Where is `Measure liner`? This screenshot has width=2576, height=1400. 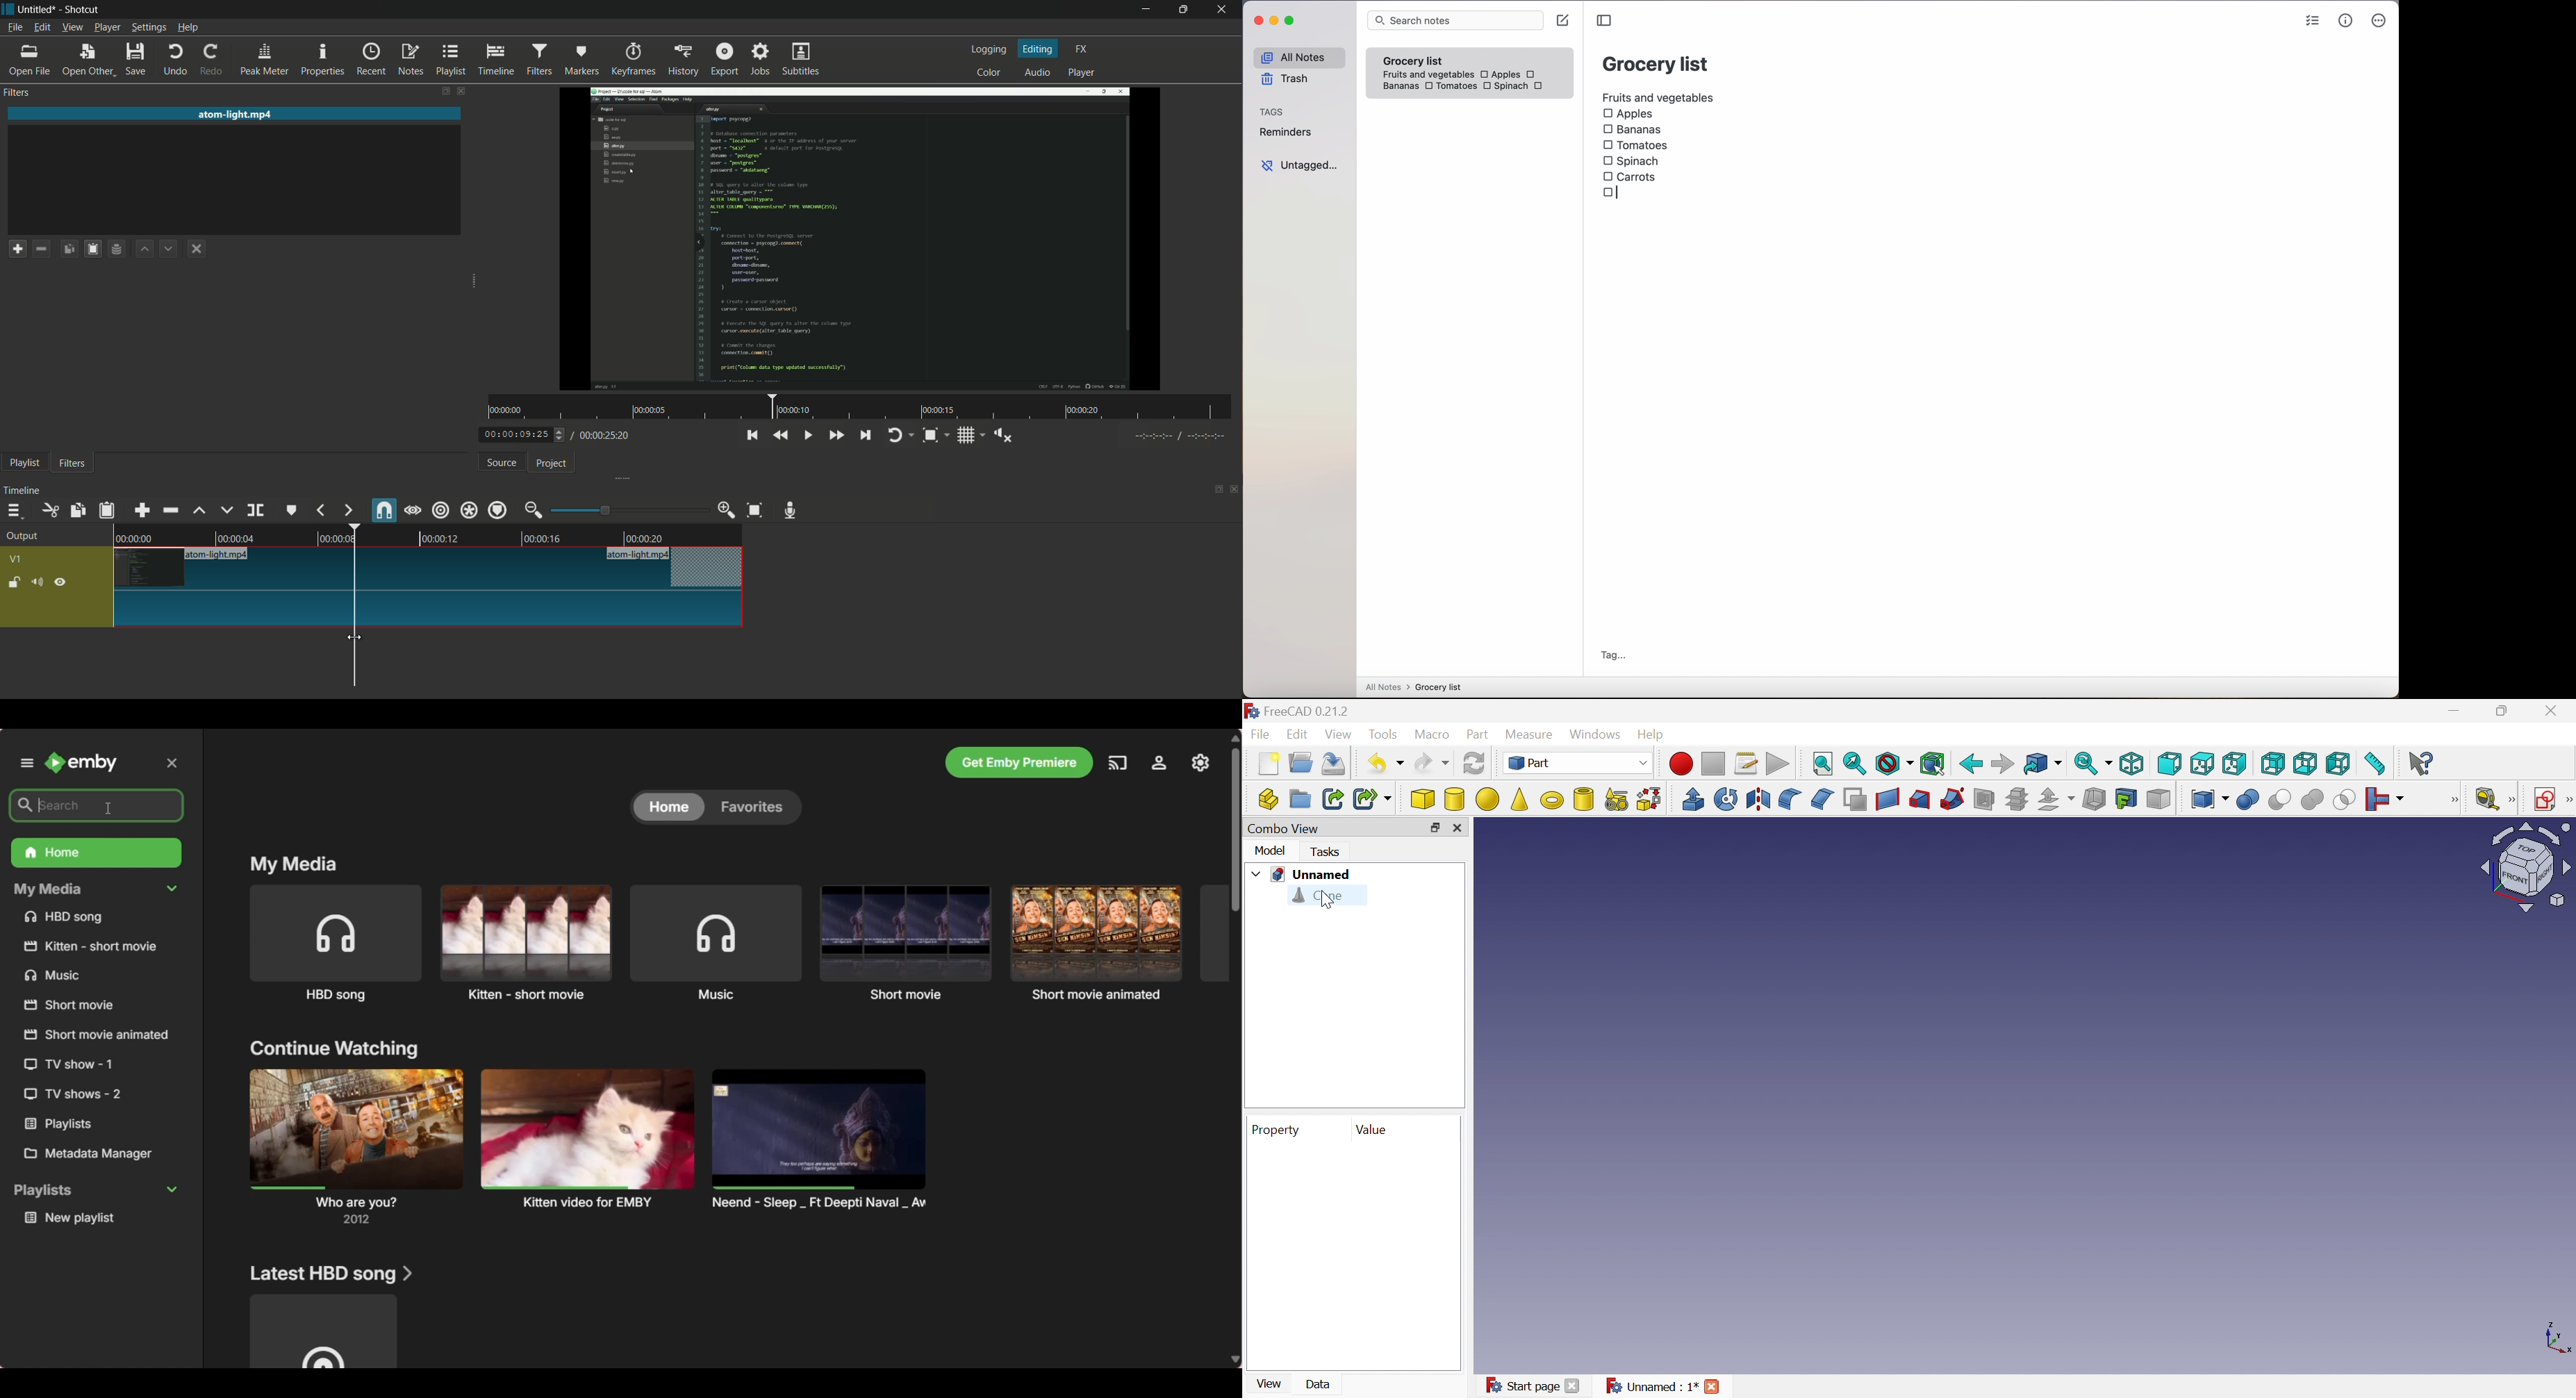
Measure liner is located at coordinates (2488, 800).